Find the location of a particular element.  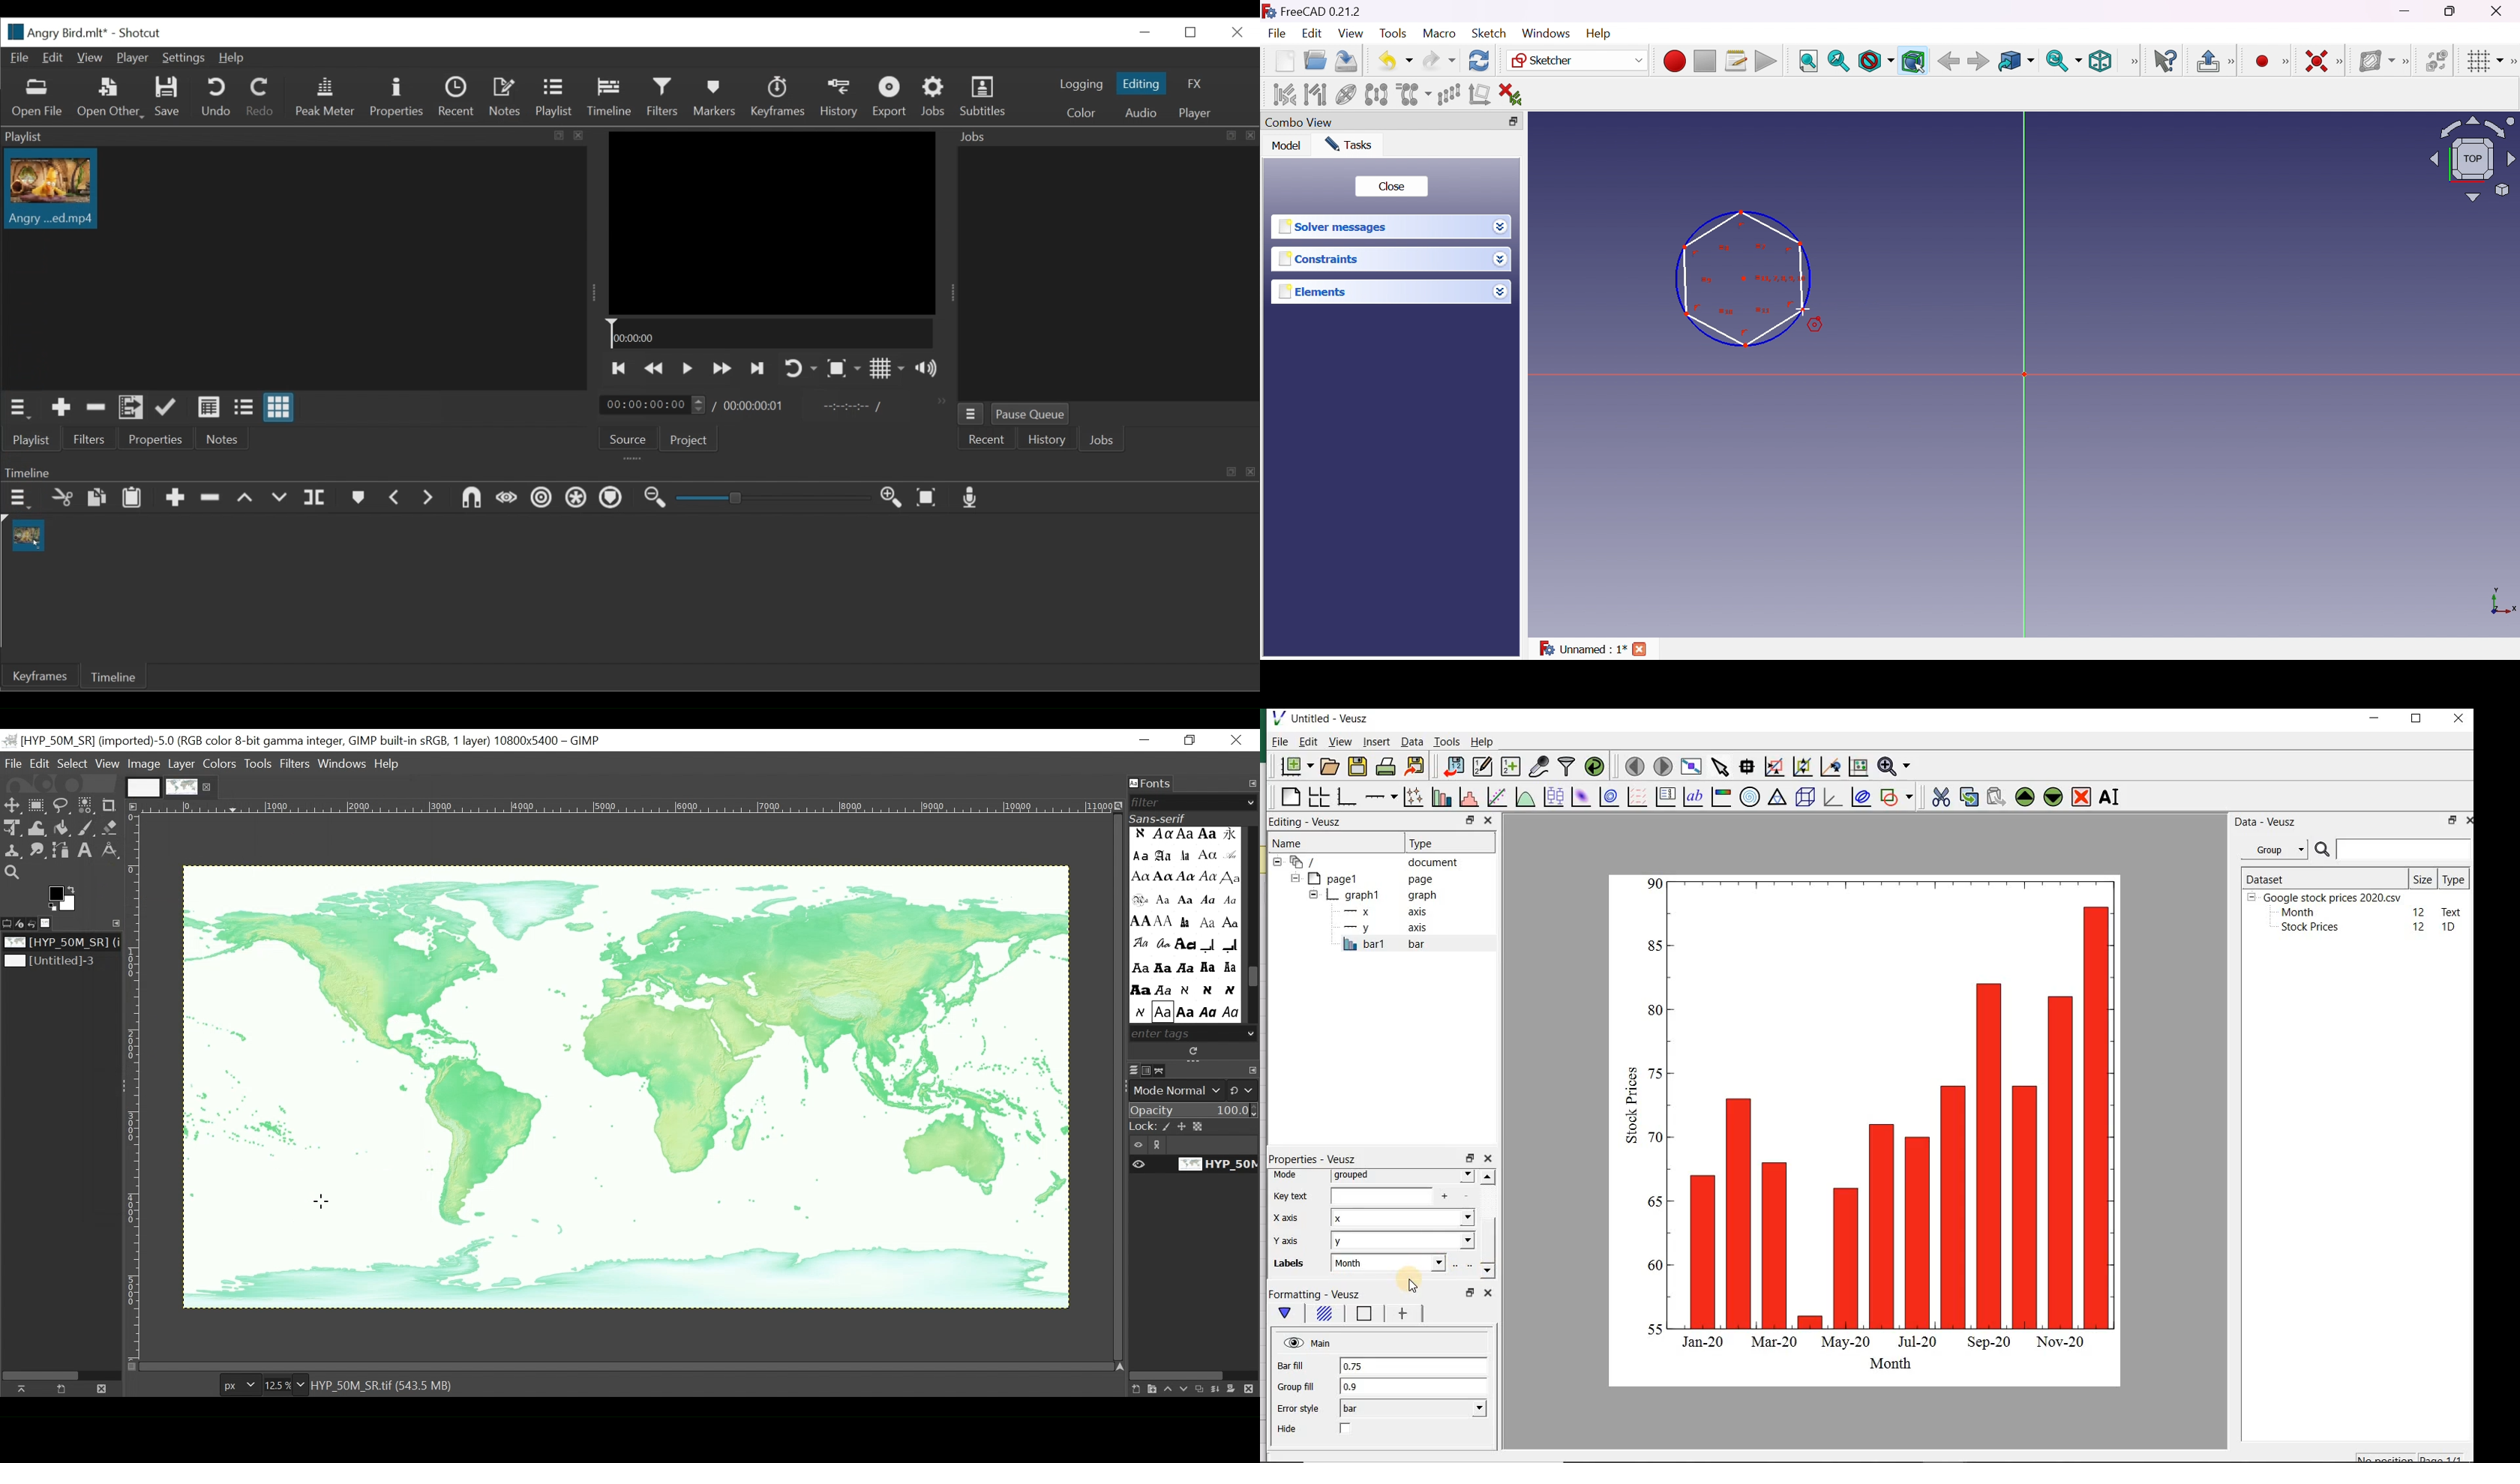

up is located at coordinates (250, 499).